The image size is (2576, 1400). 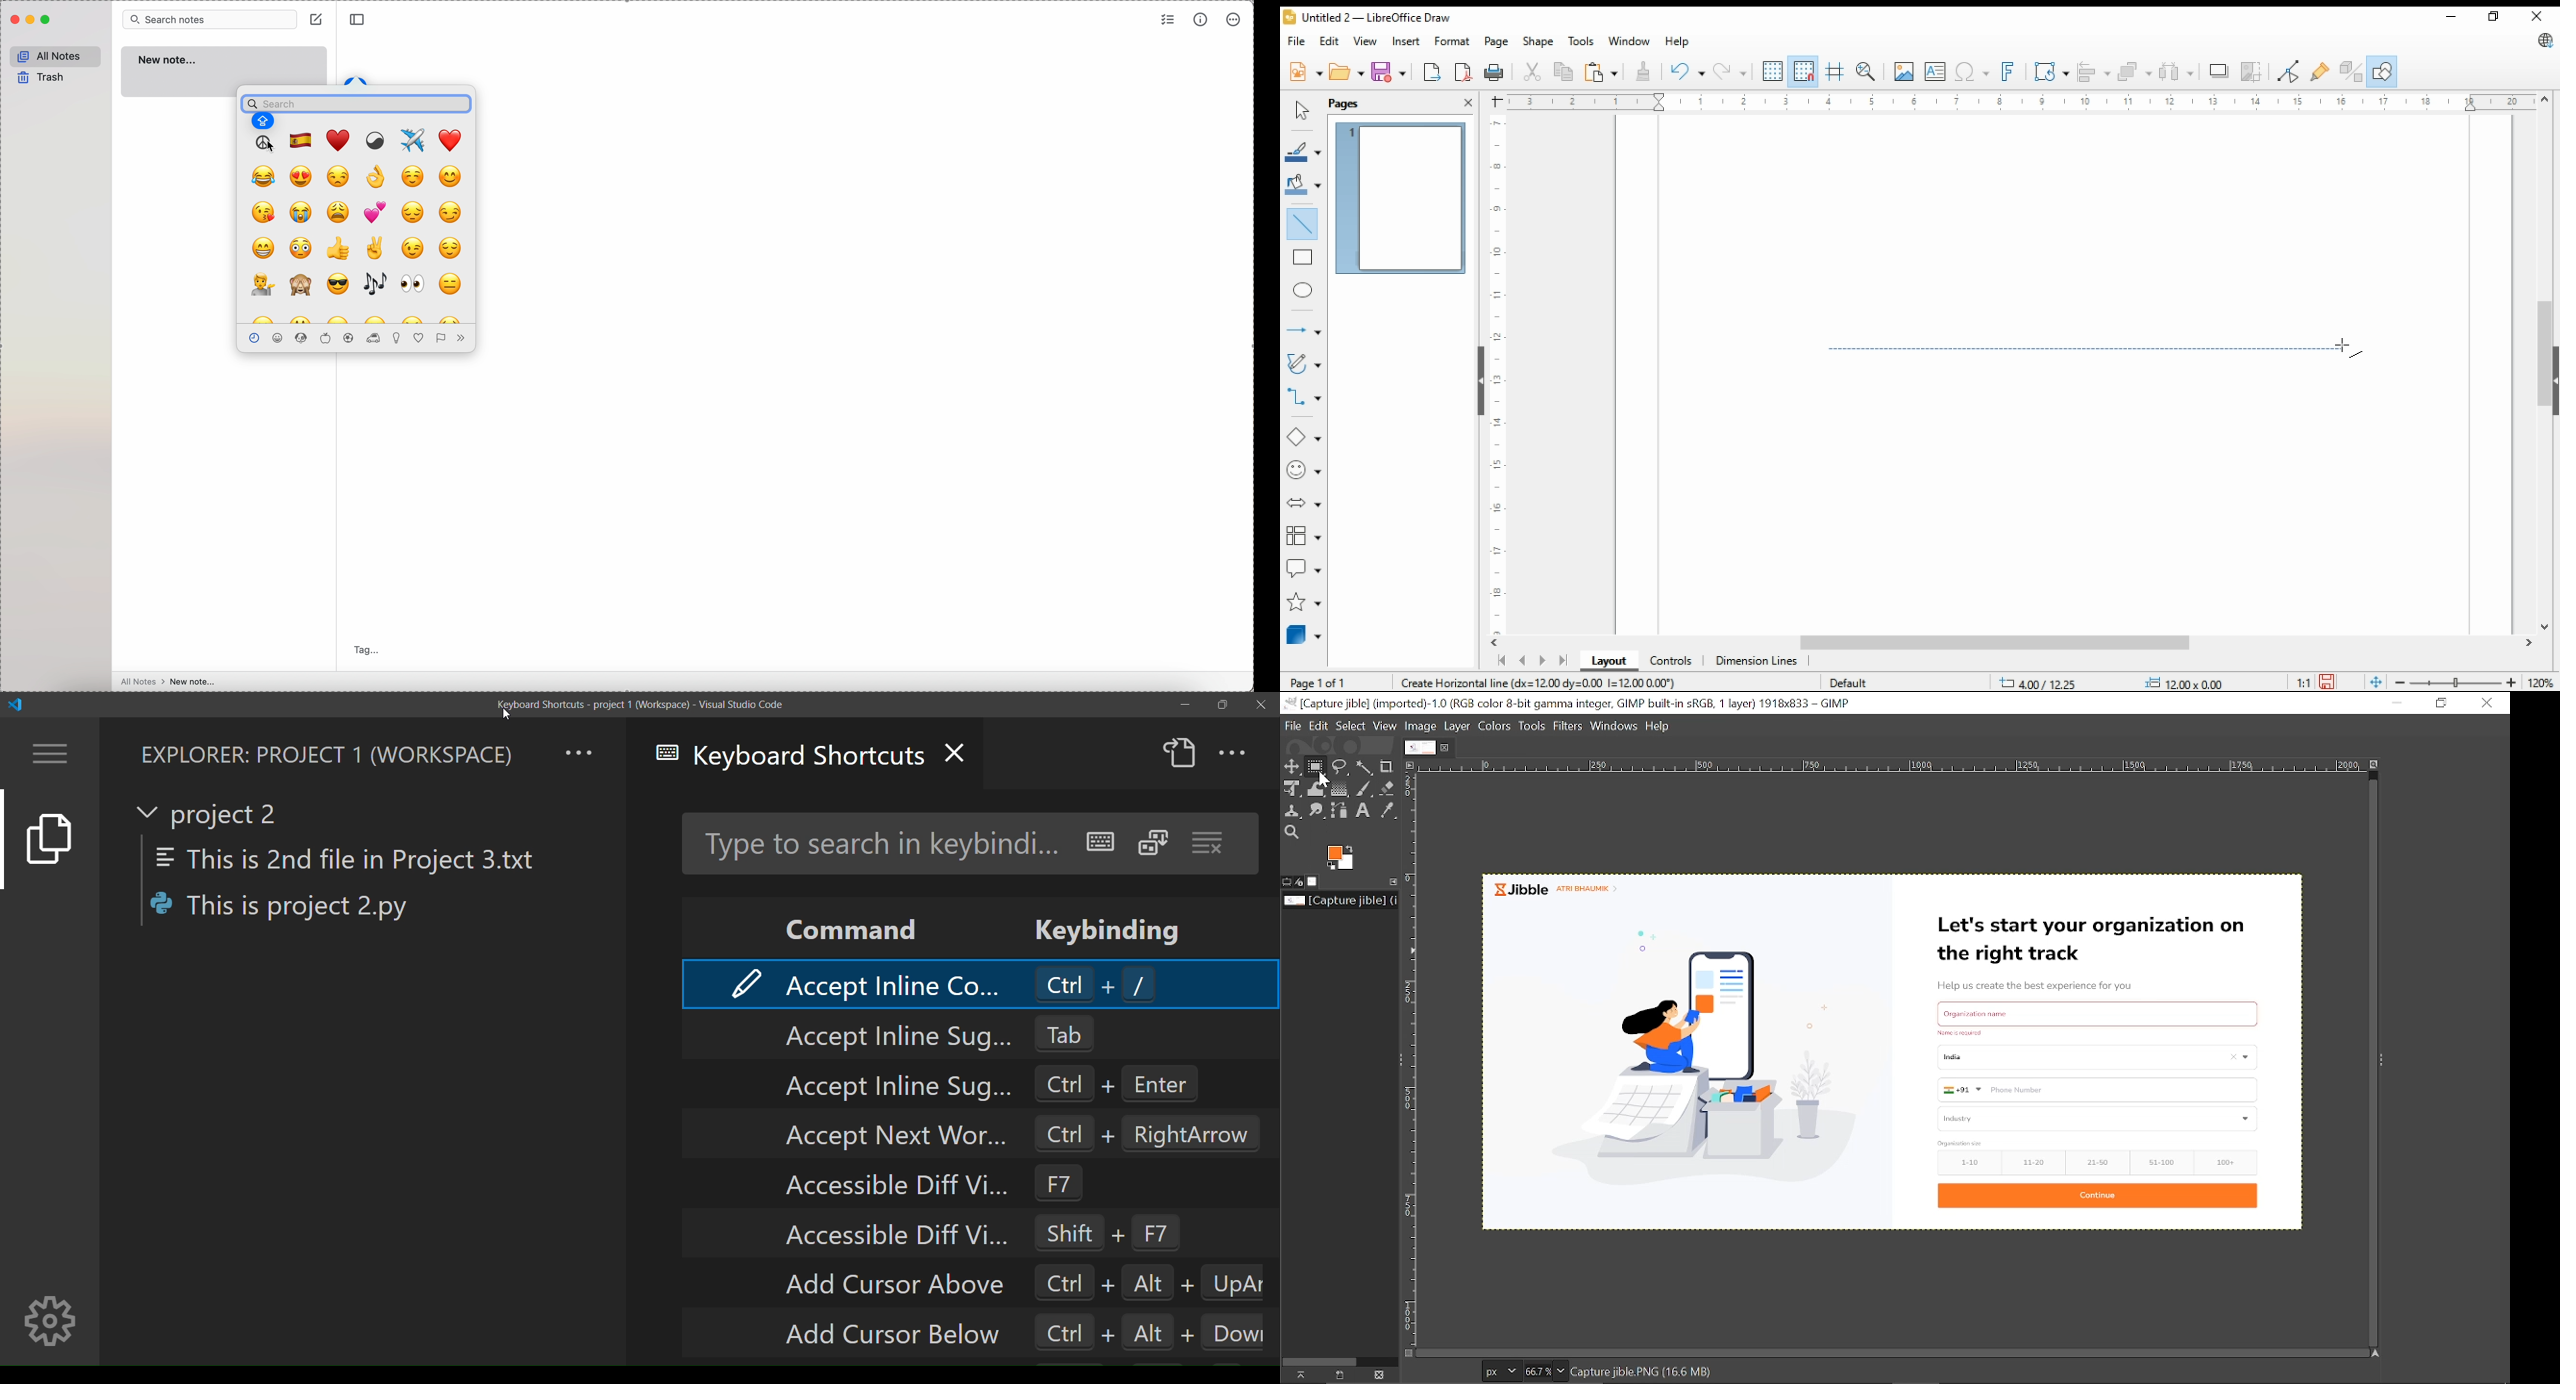 I want to click on lines and arrows, so click(x=1303, y=331).